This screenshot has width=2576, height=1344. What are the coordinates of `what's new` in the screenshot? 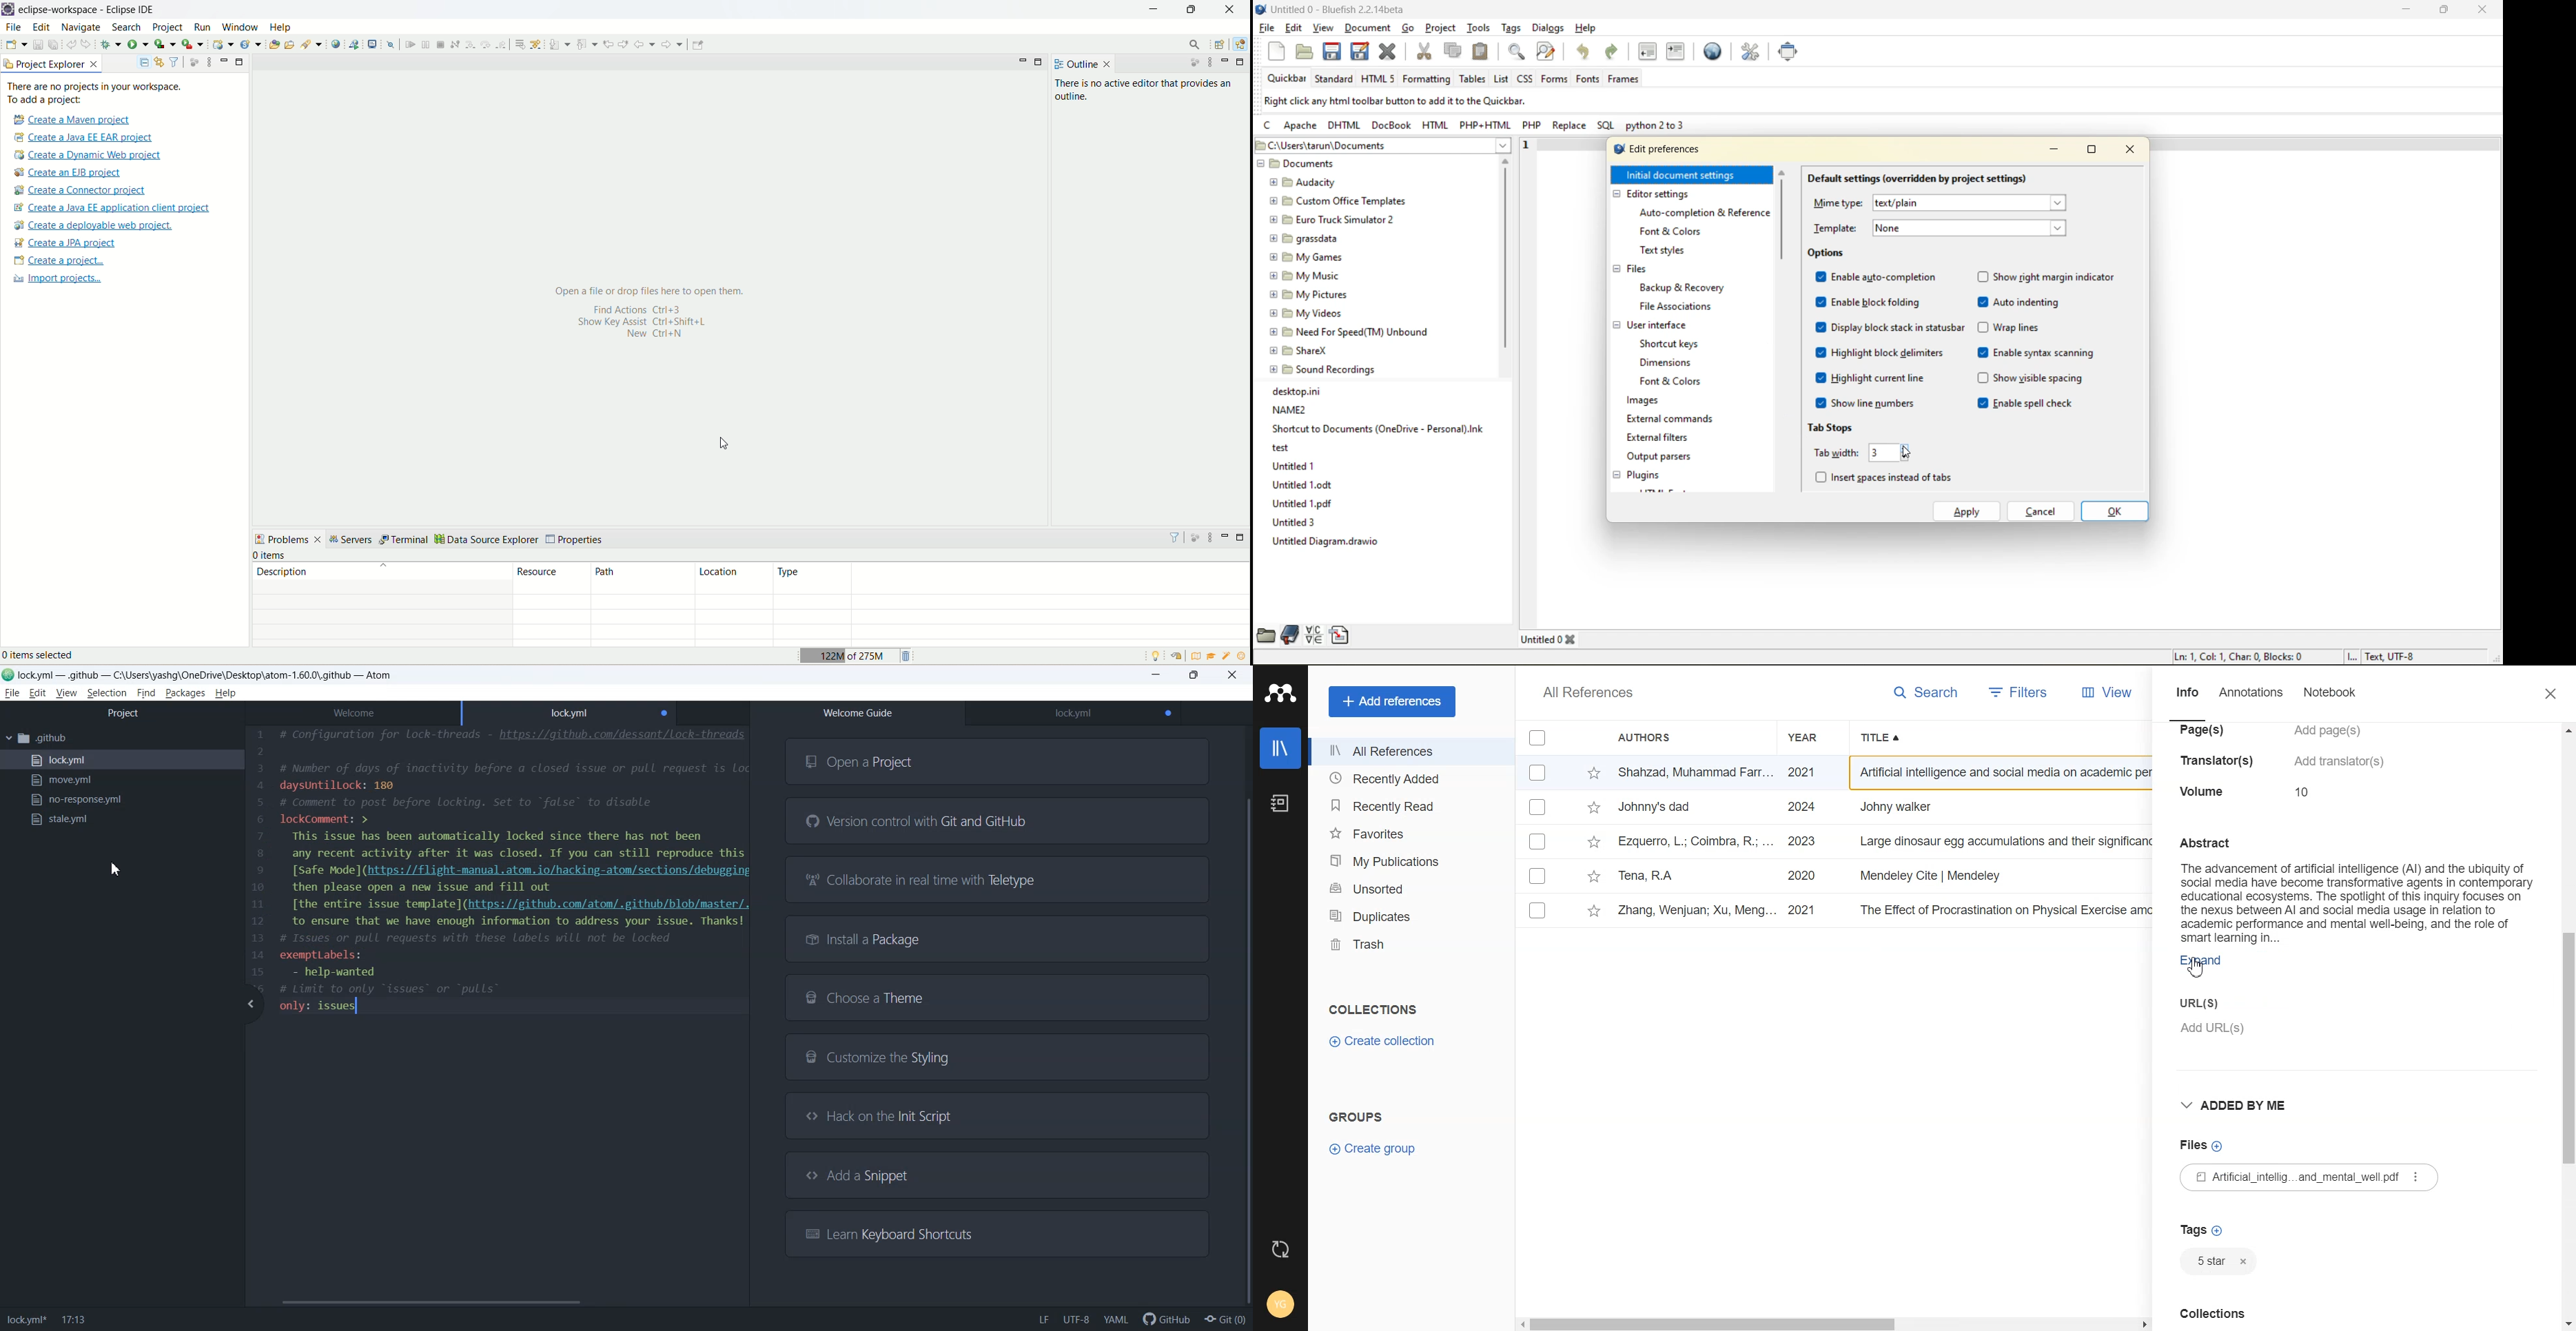 It's located at (1228, 658).